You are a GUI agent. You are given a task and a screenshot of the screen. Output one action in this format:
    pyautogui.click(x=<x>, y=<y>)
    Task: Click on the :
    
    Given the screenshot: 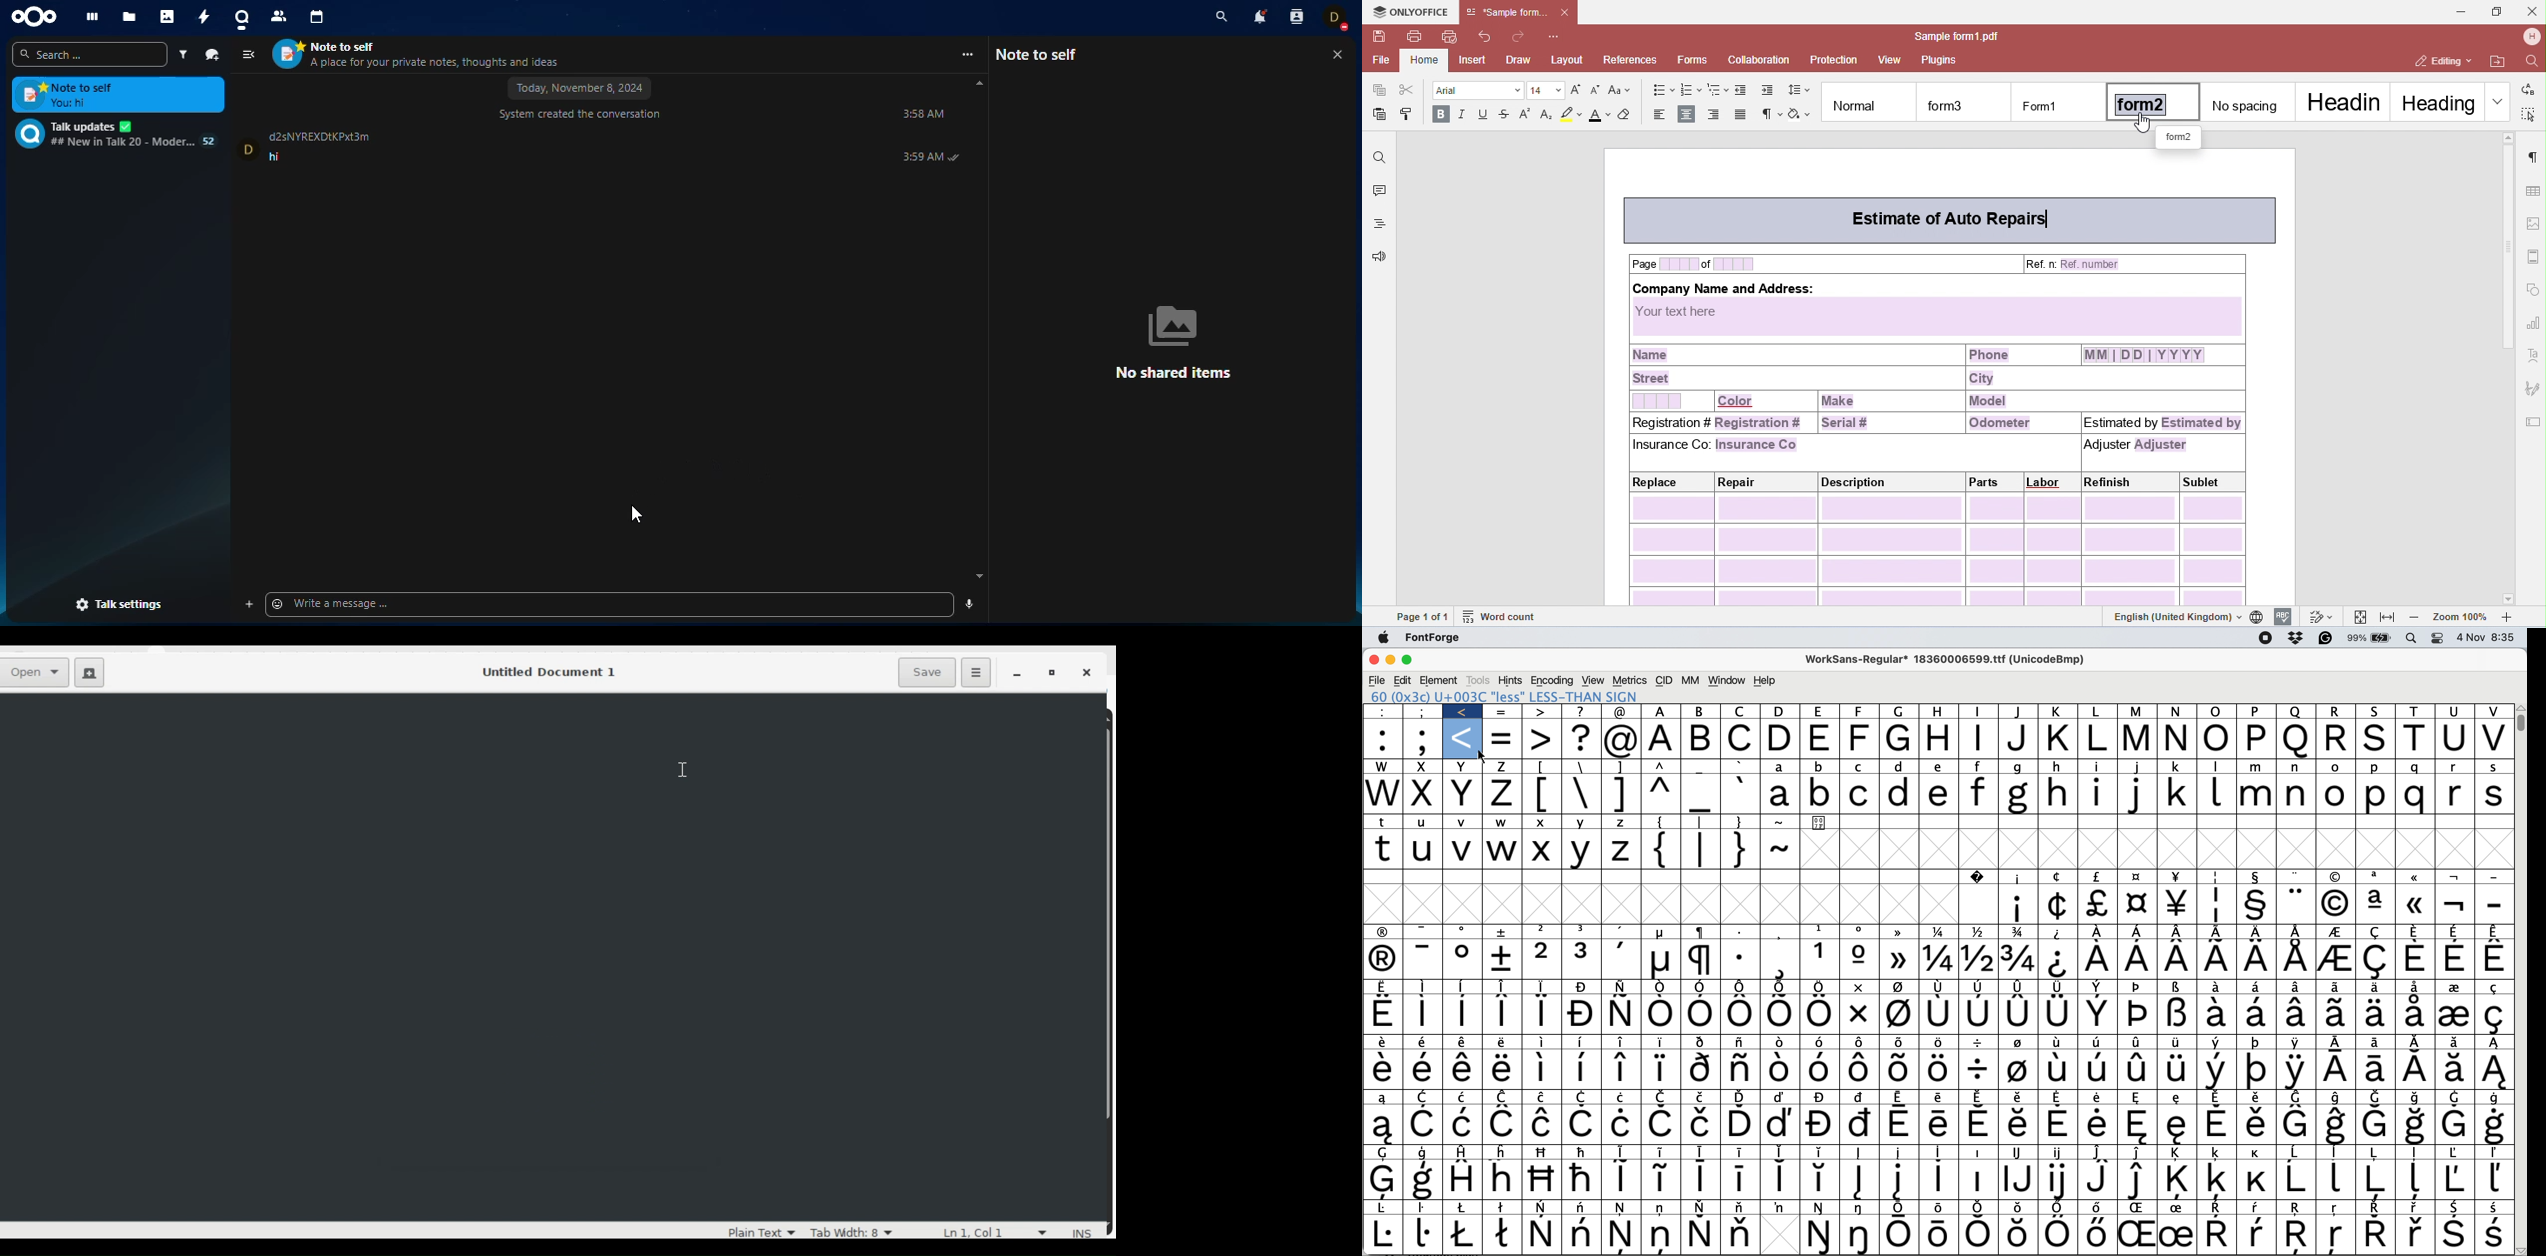 What is the action you would take?
    pyautogui.click(x=1385, y=712)
    